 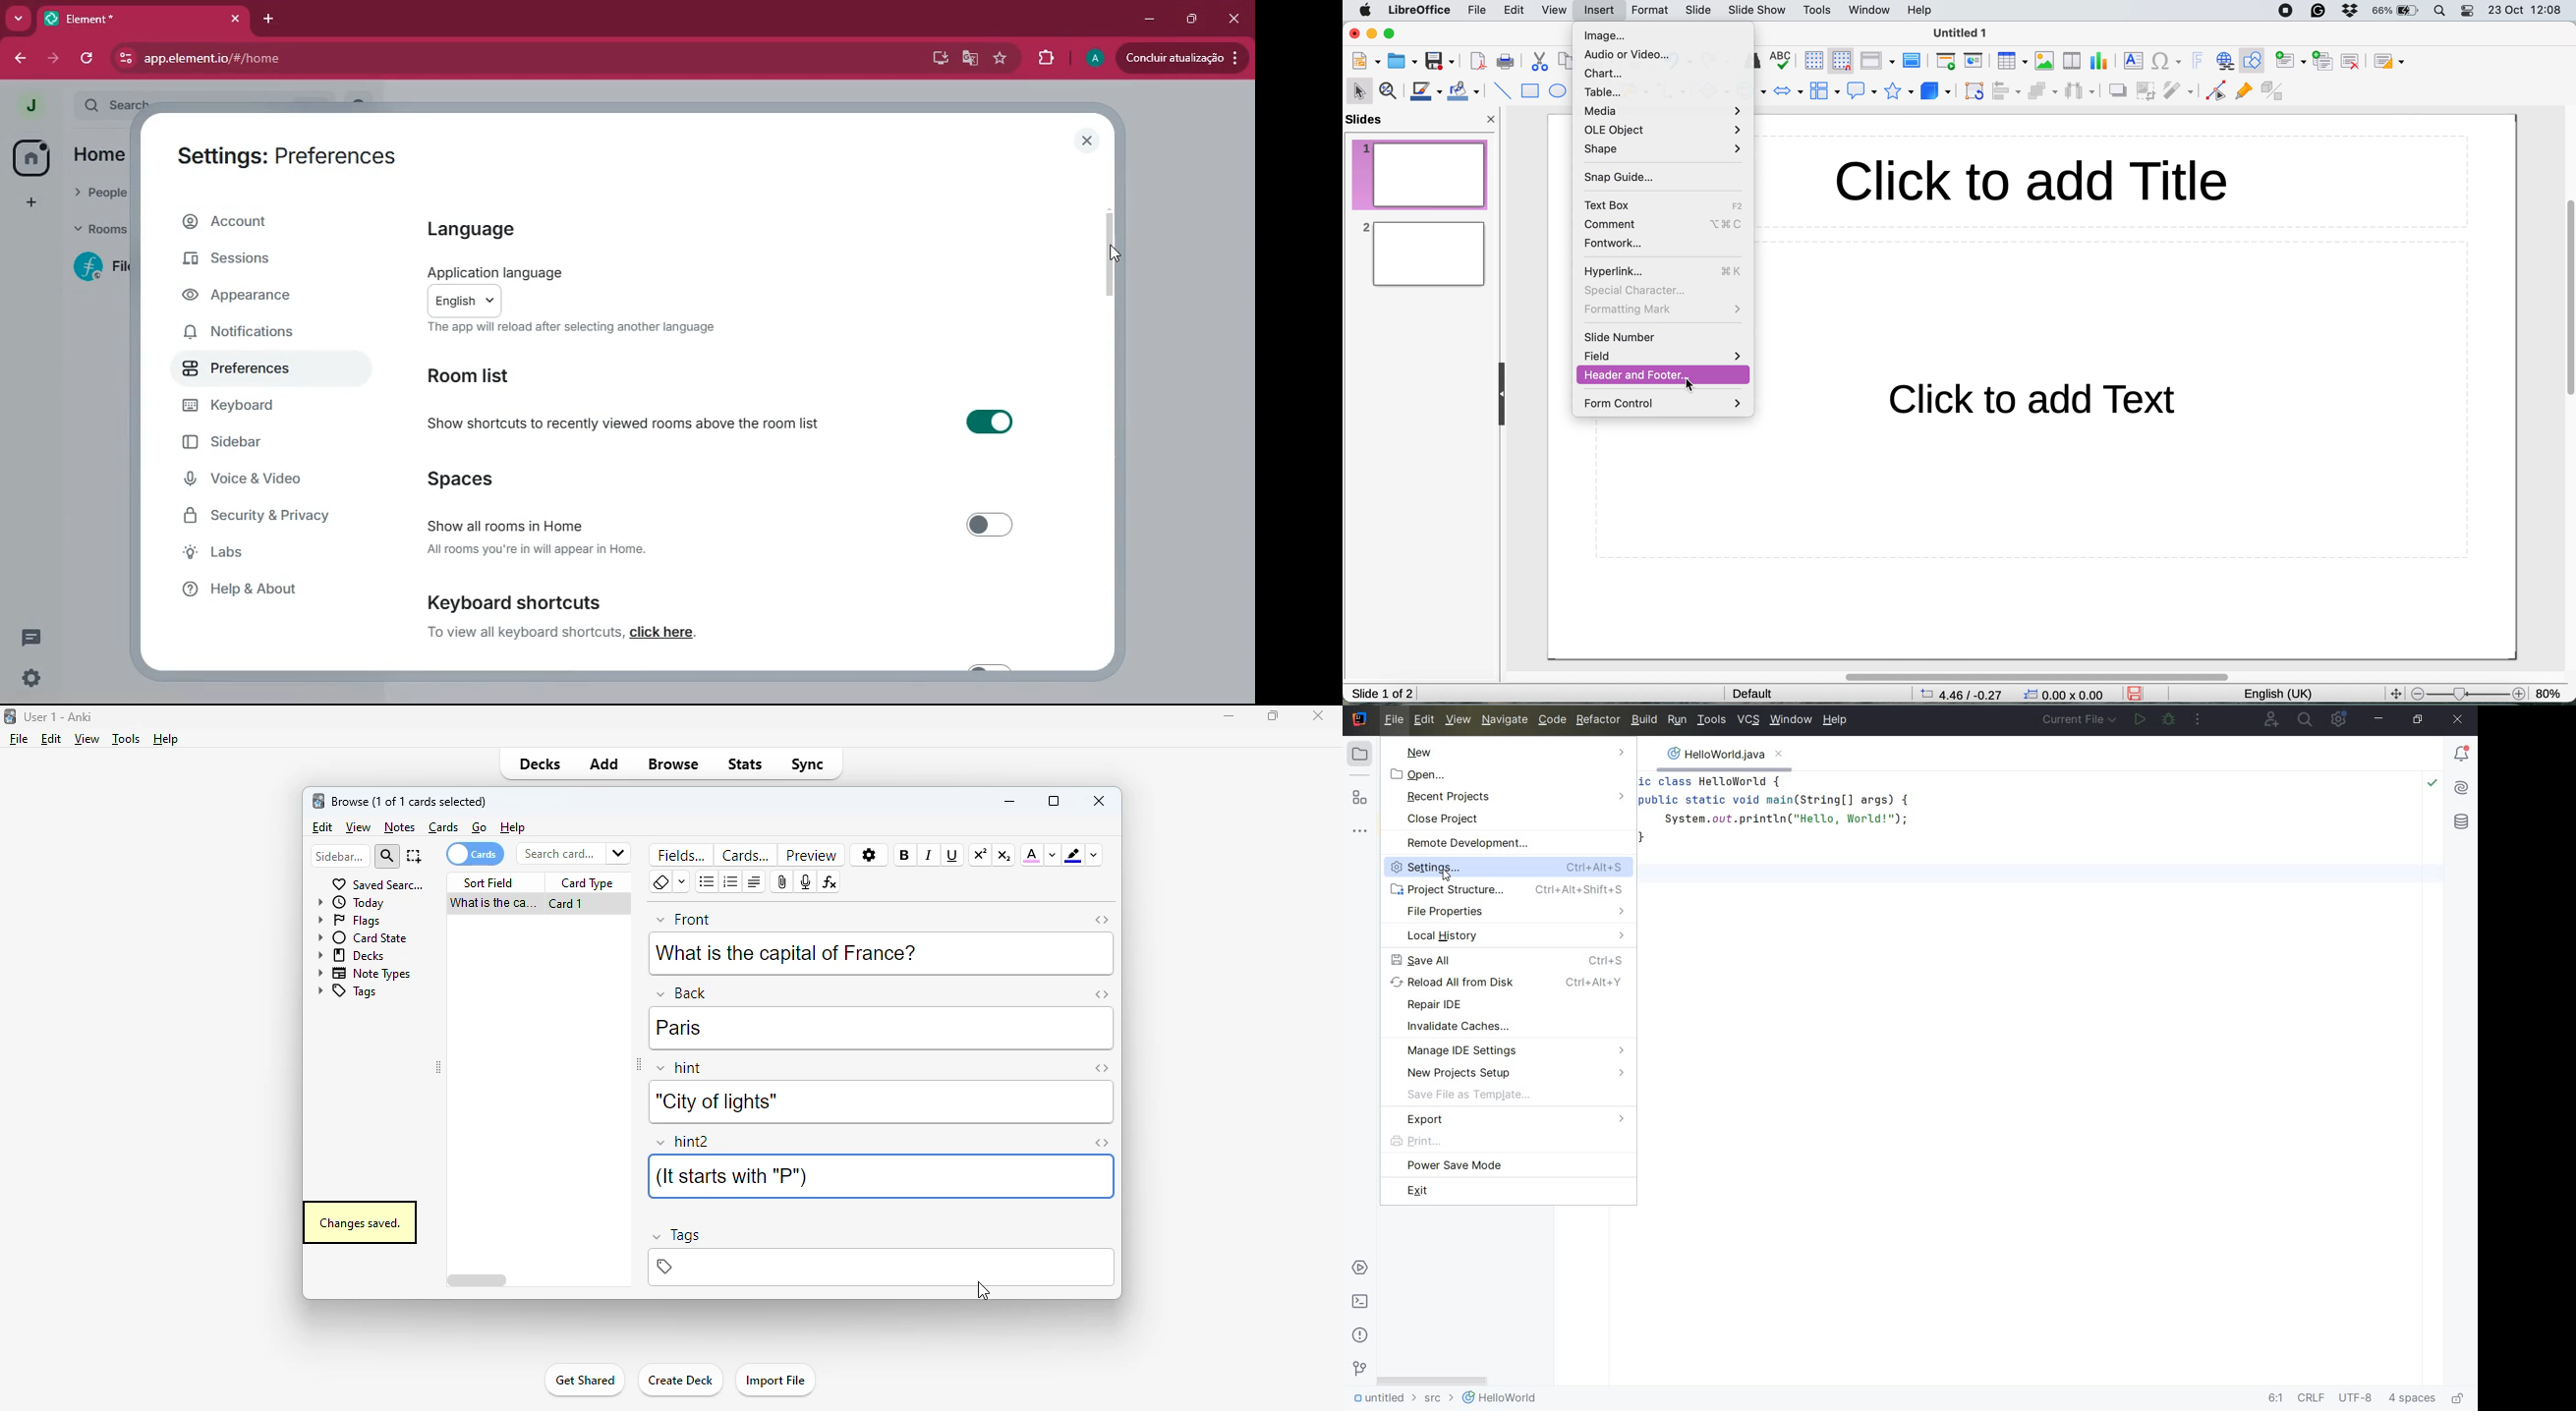 I want to click on arrange, so click(x=2041, y=93).